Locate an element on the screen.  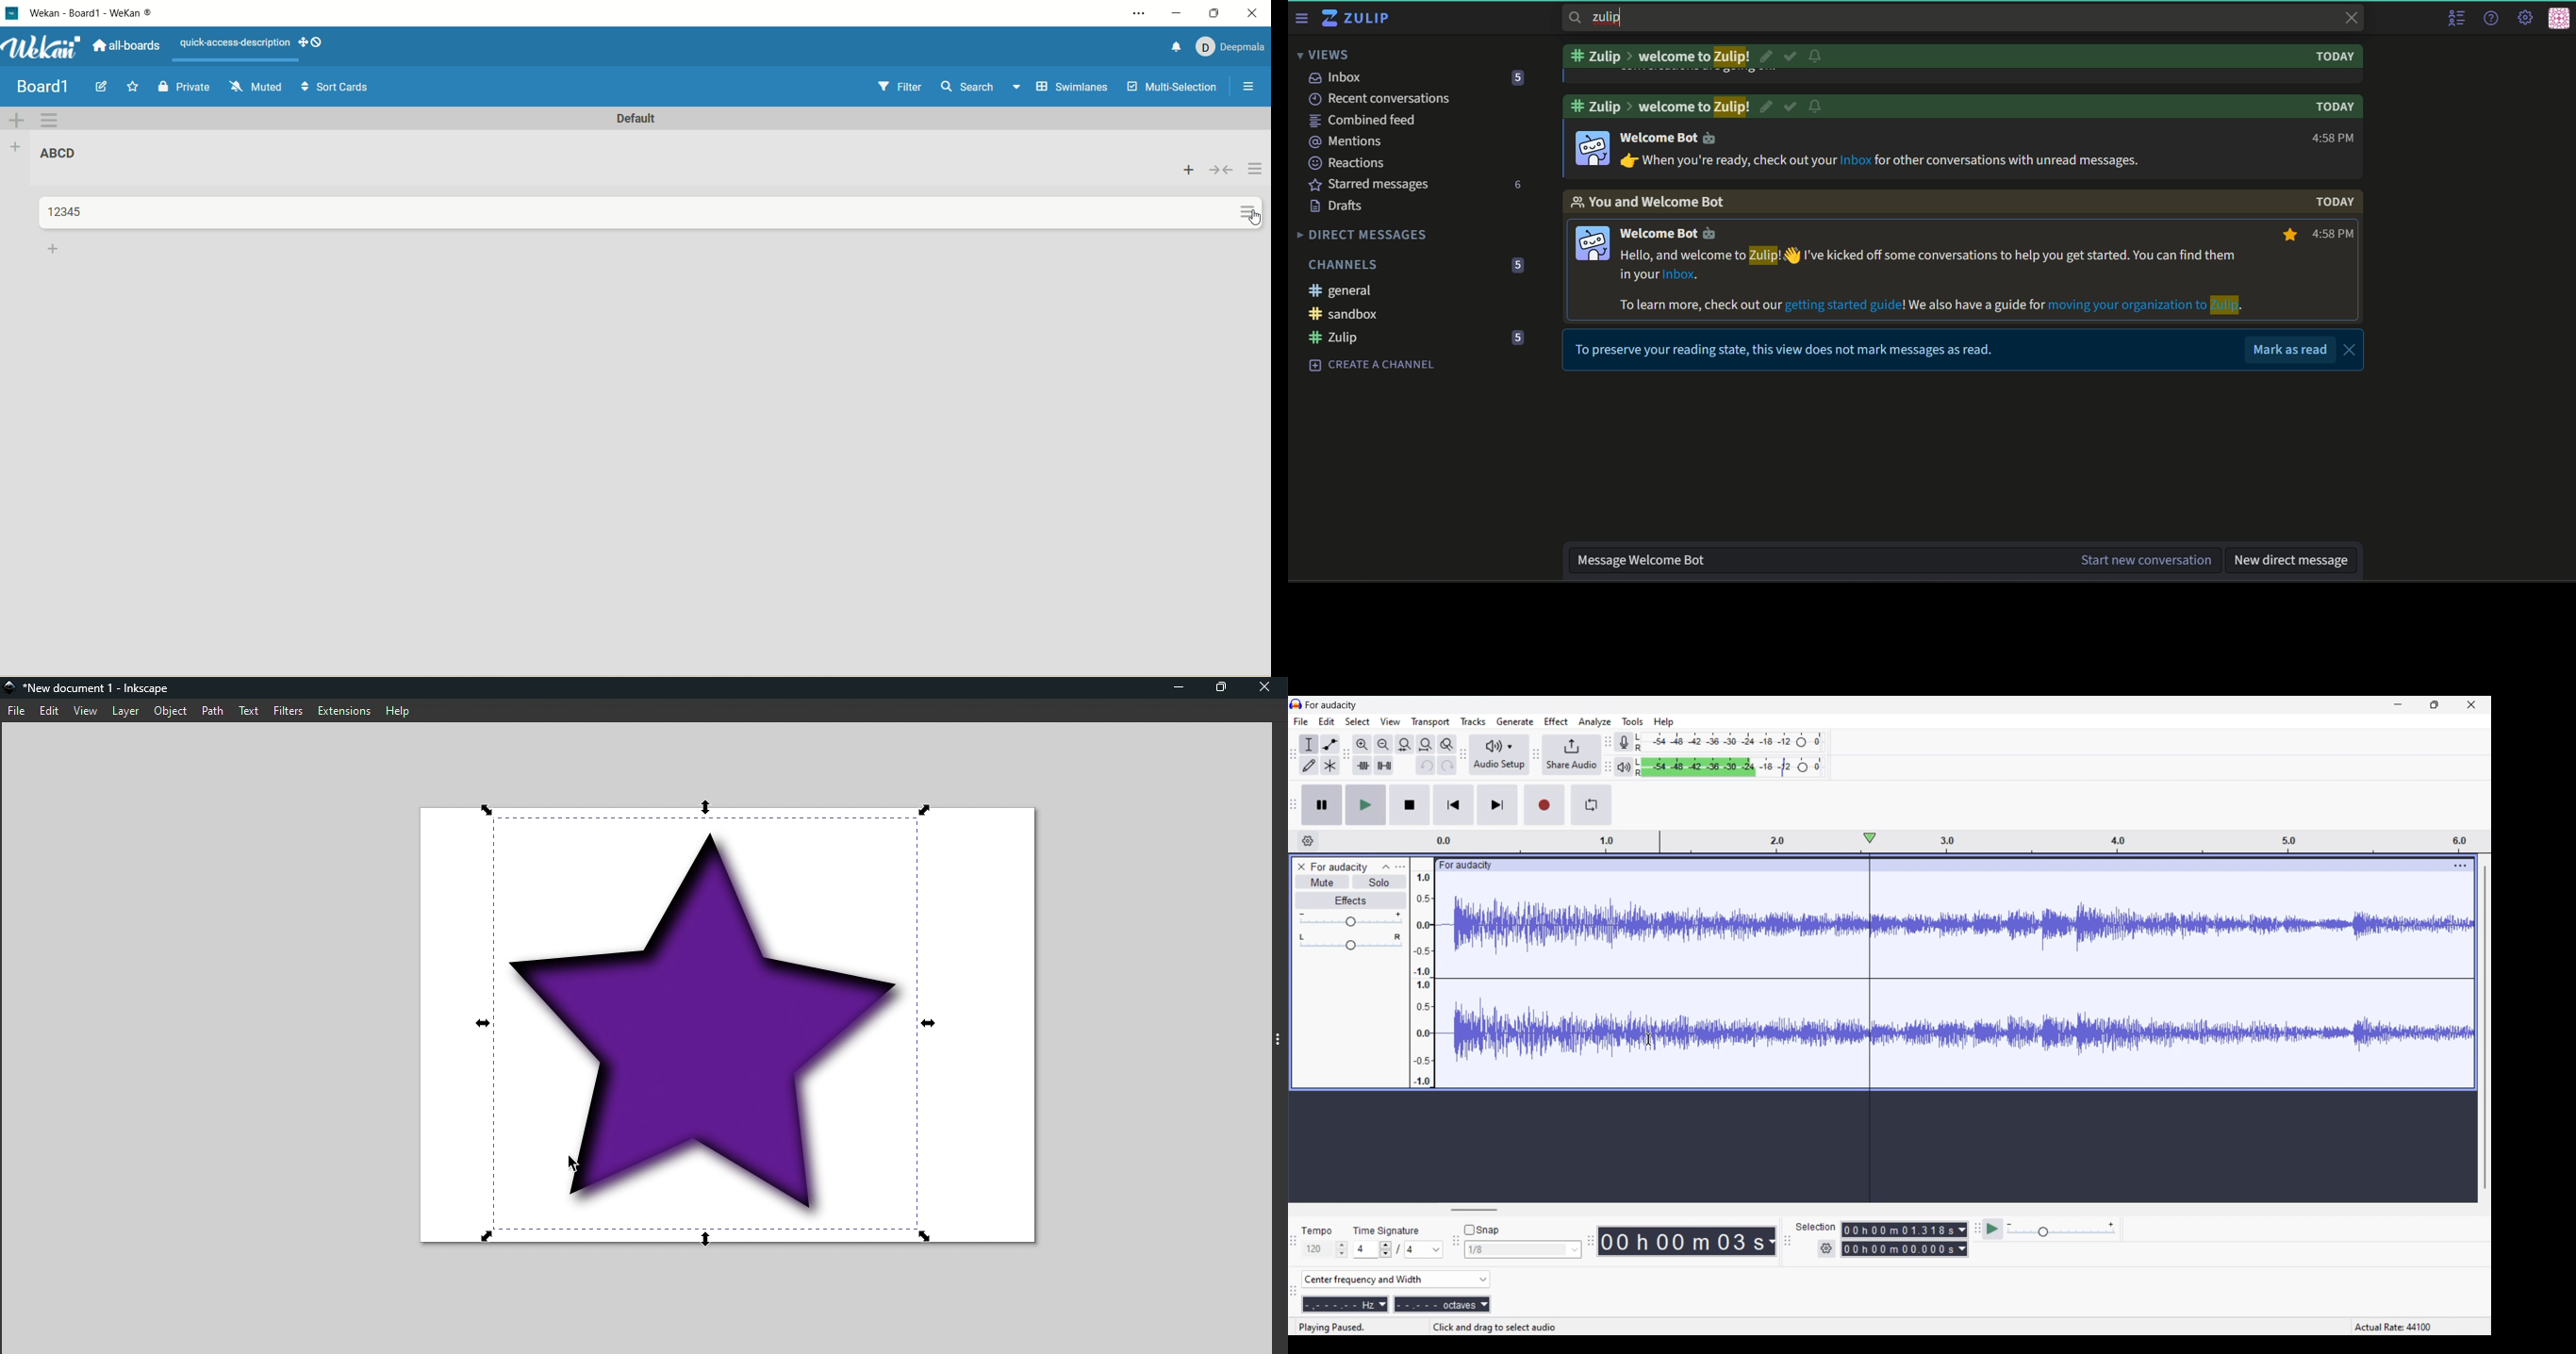
text is located at coordinates (1880, 161).